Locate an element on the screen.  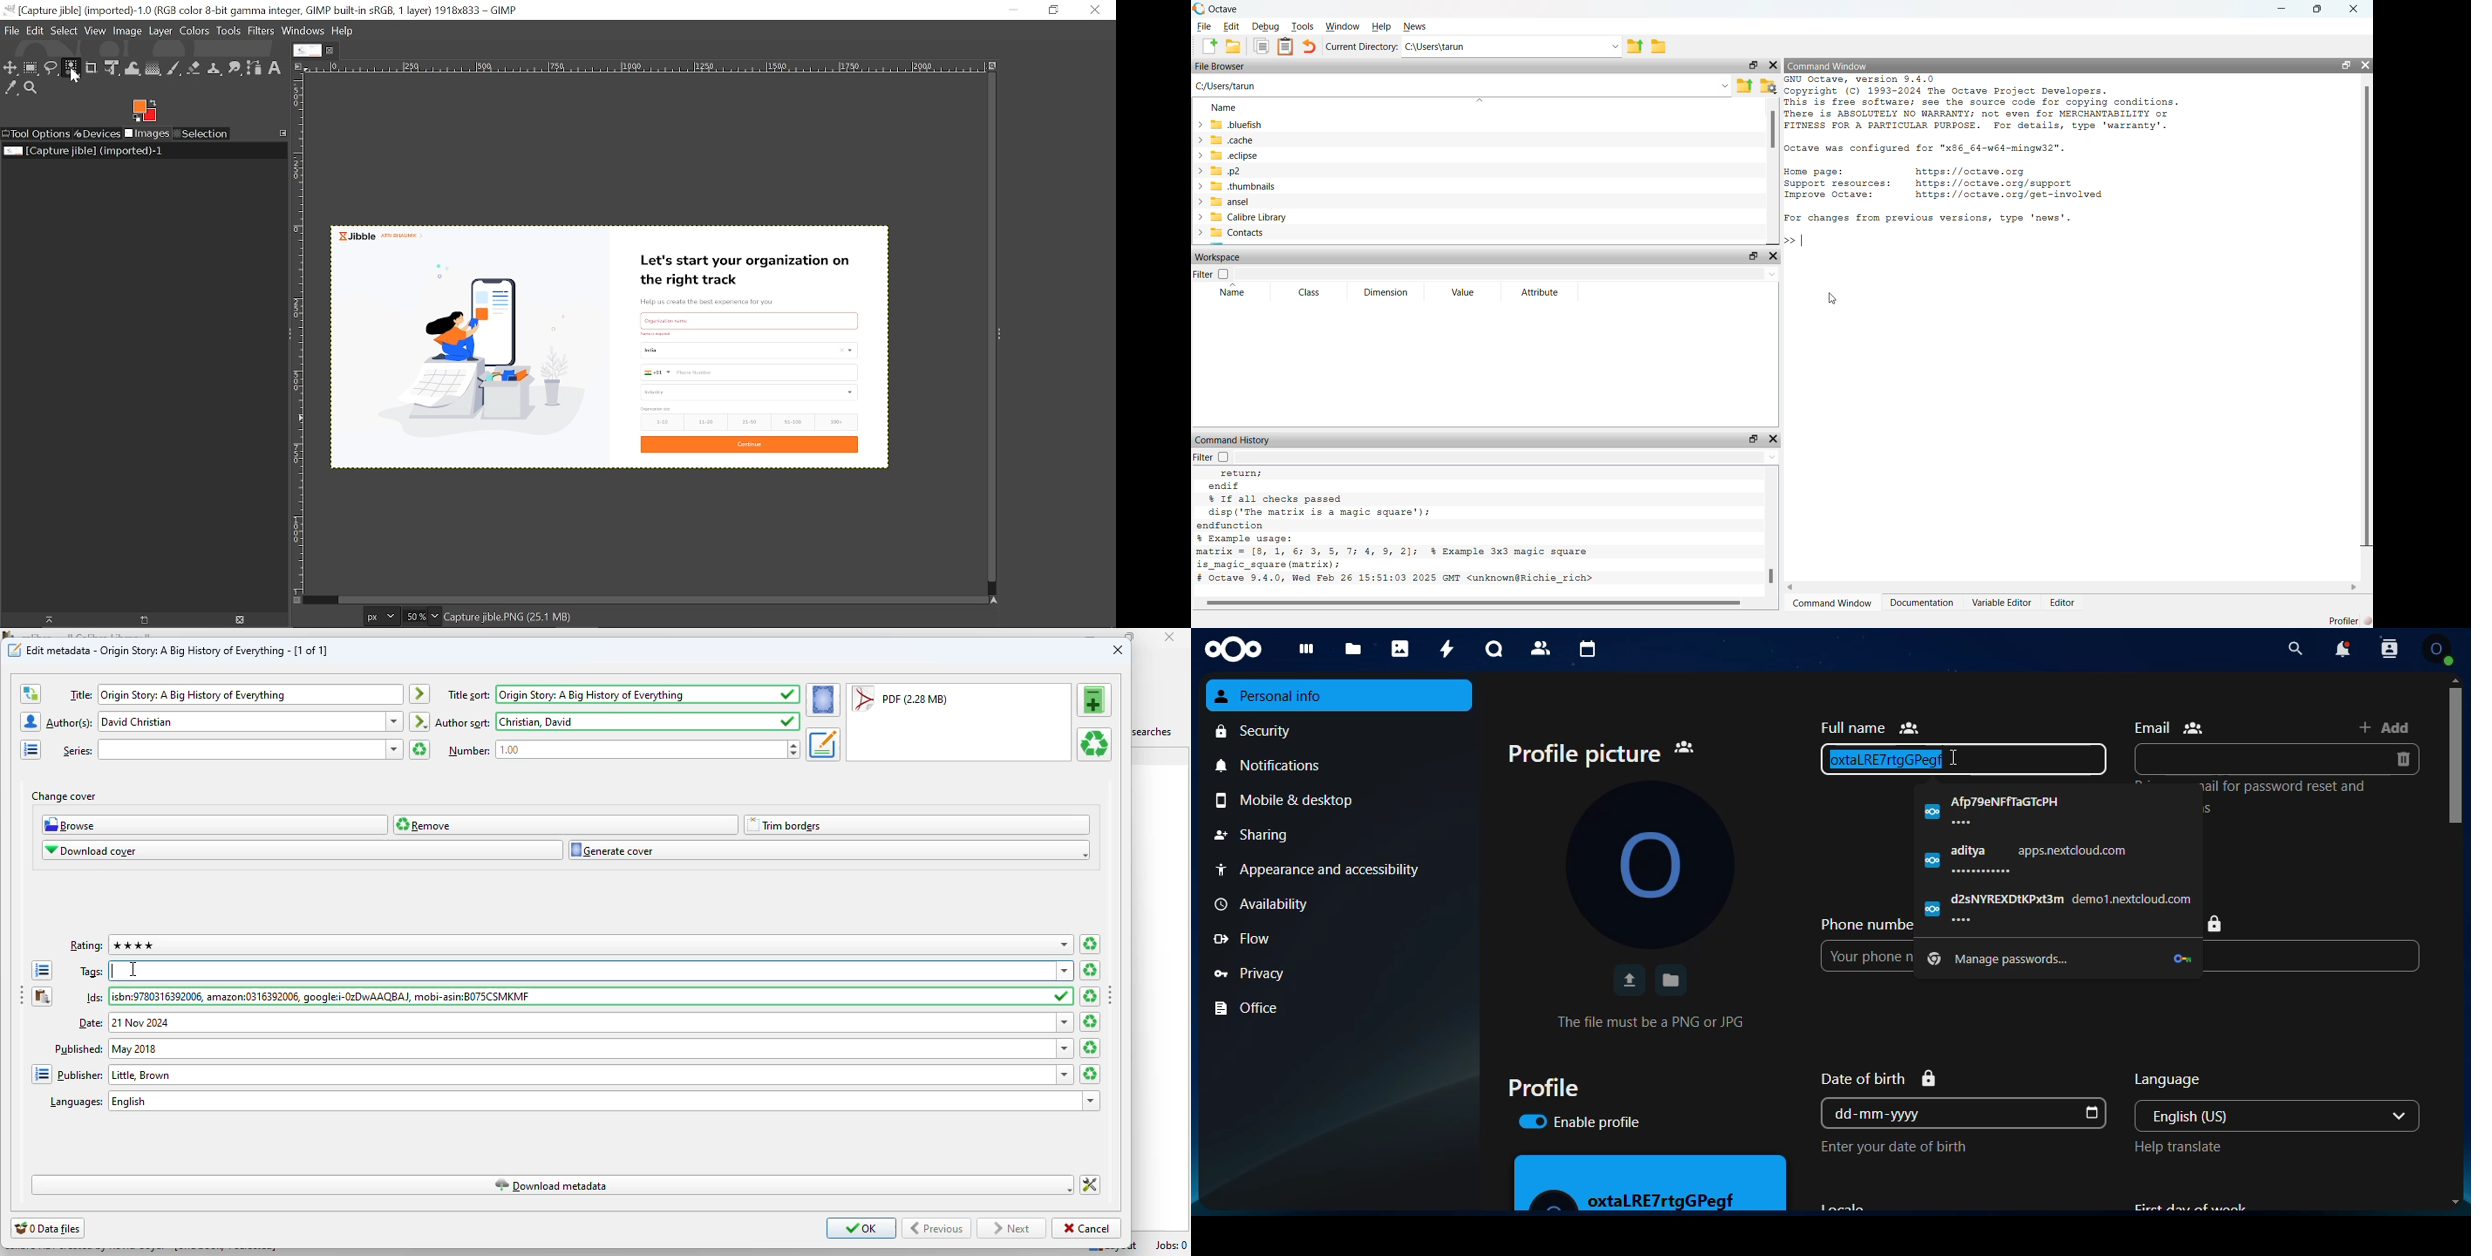
paste is located at coordinates (41, 996).